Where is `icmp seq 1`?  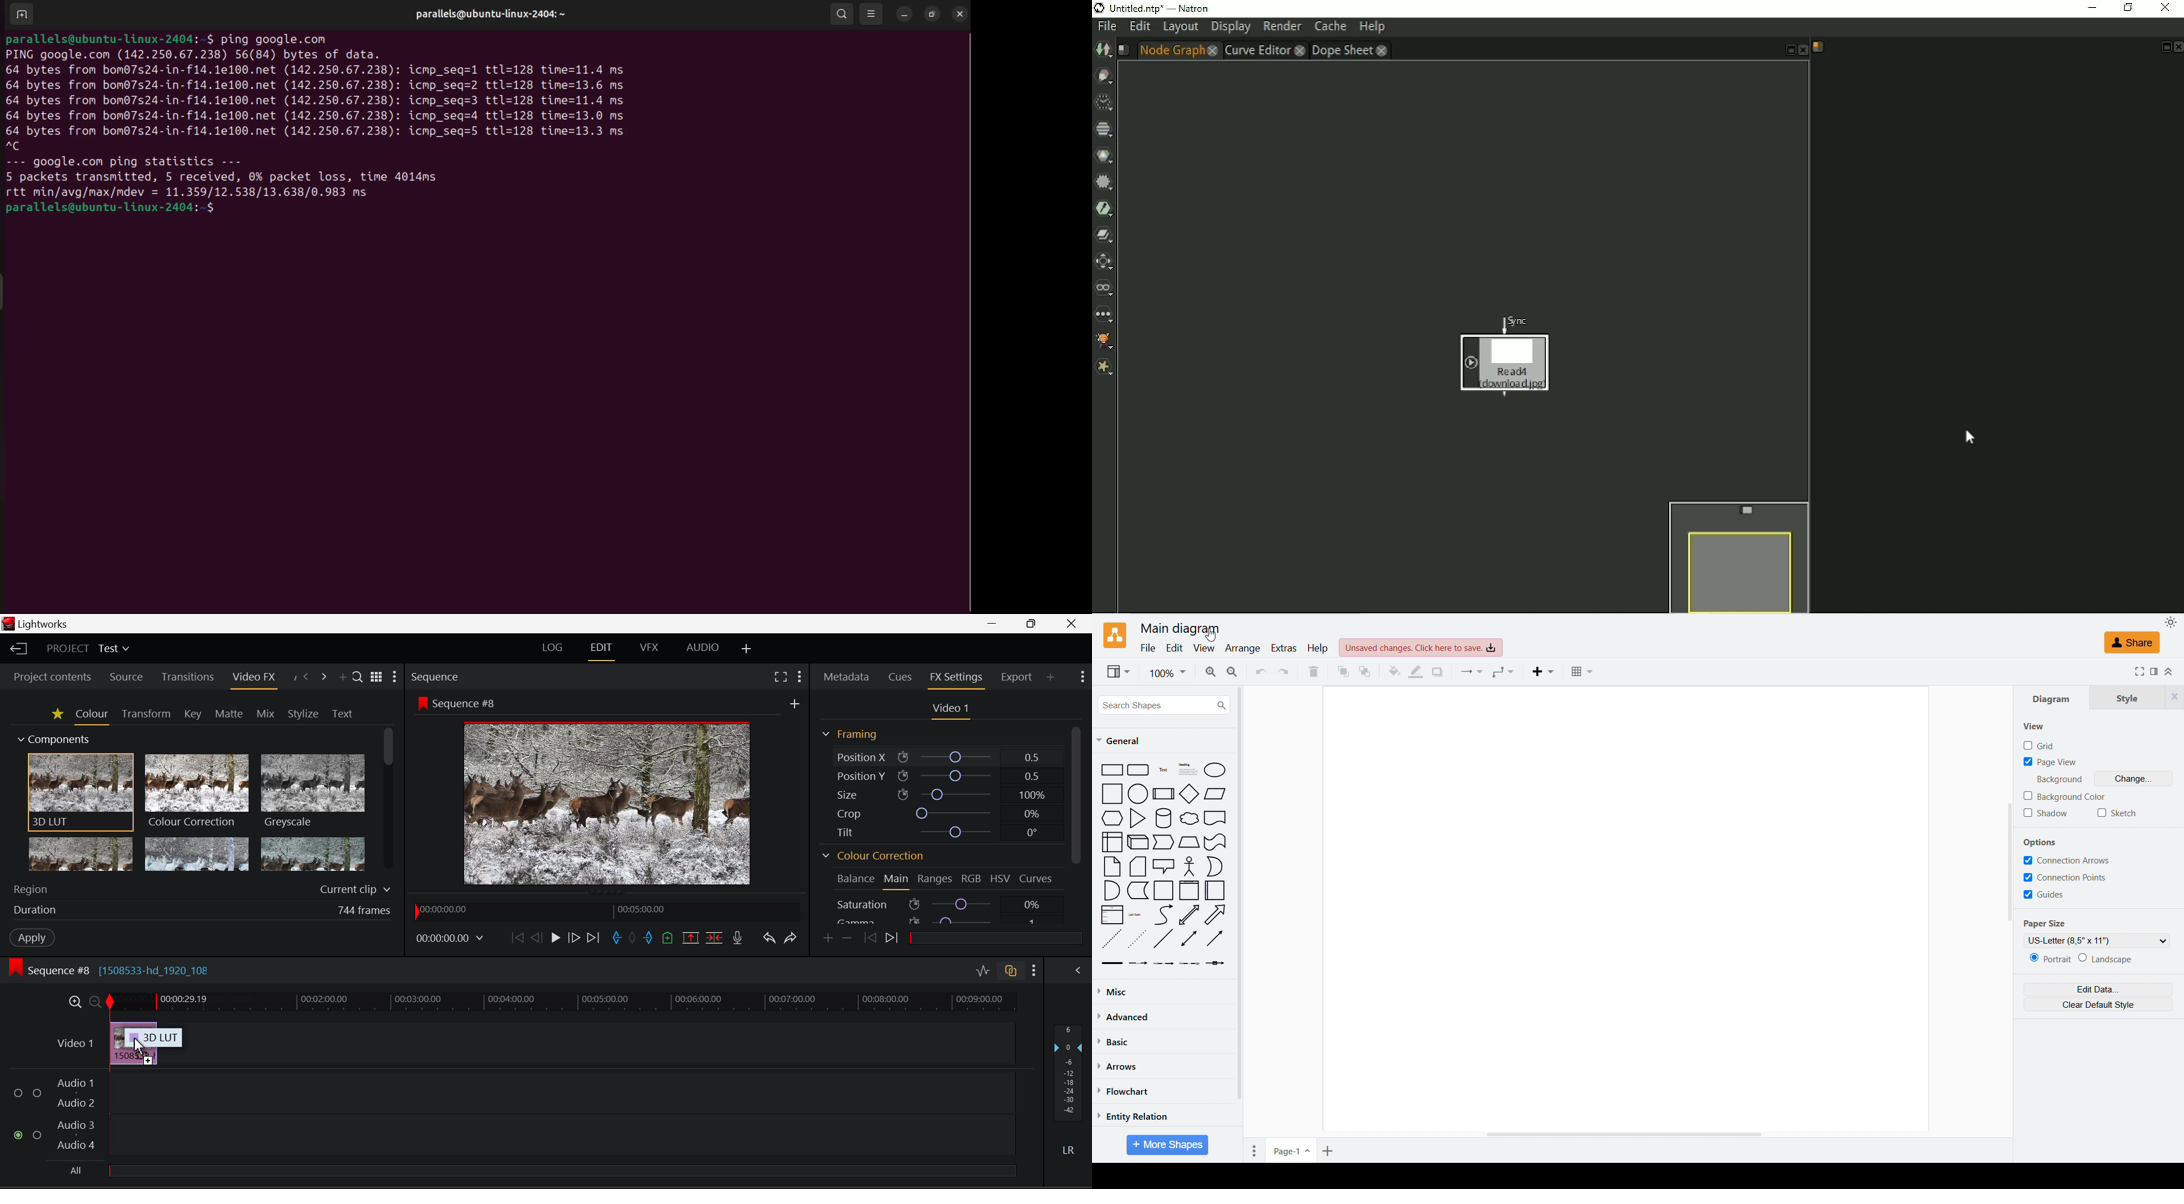 icmp seq 1 is located at coordinates (443, 70).